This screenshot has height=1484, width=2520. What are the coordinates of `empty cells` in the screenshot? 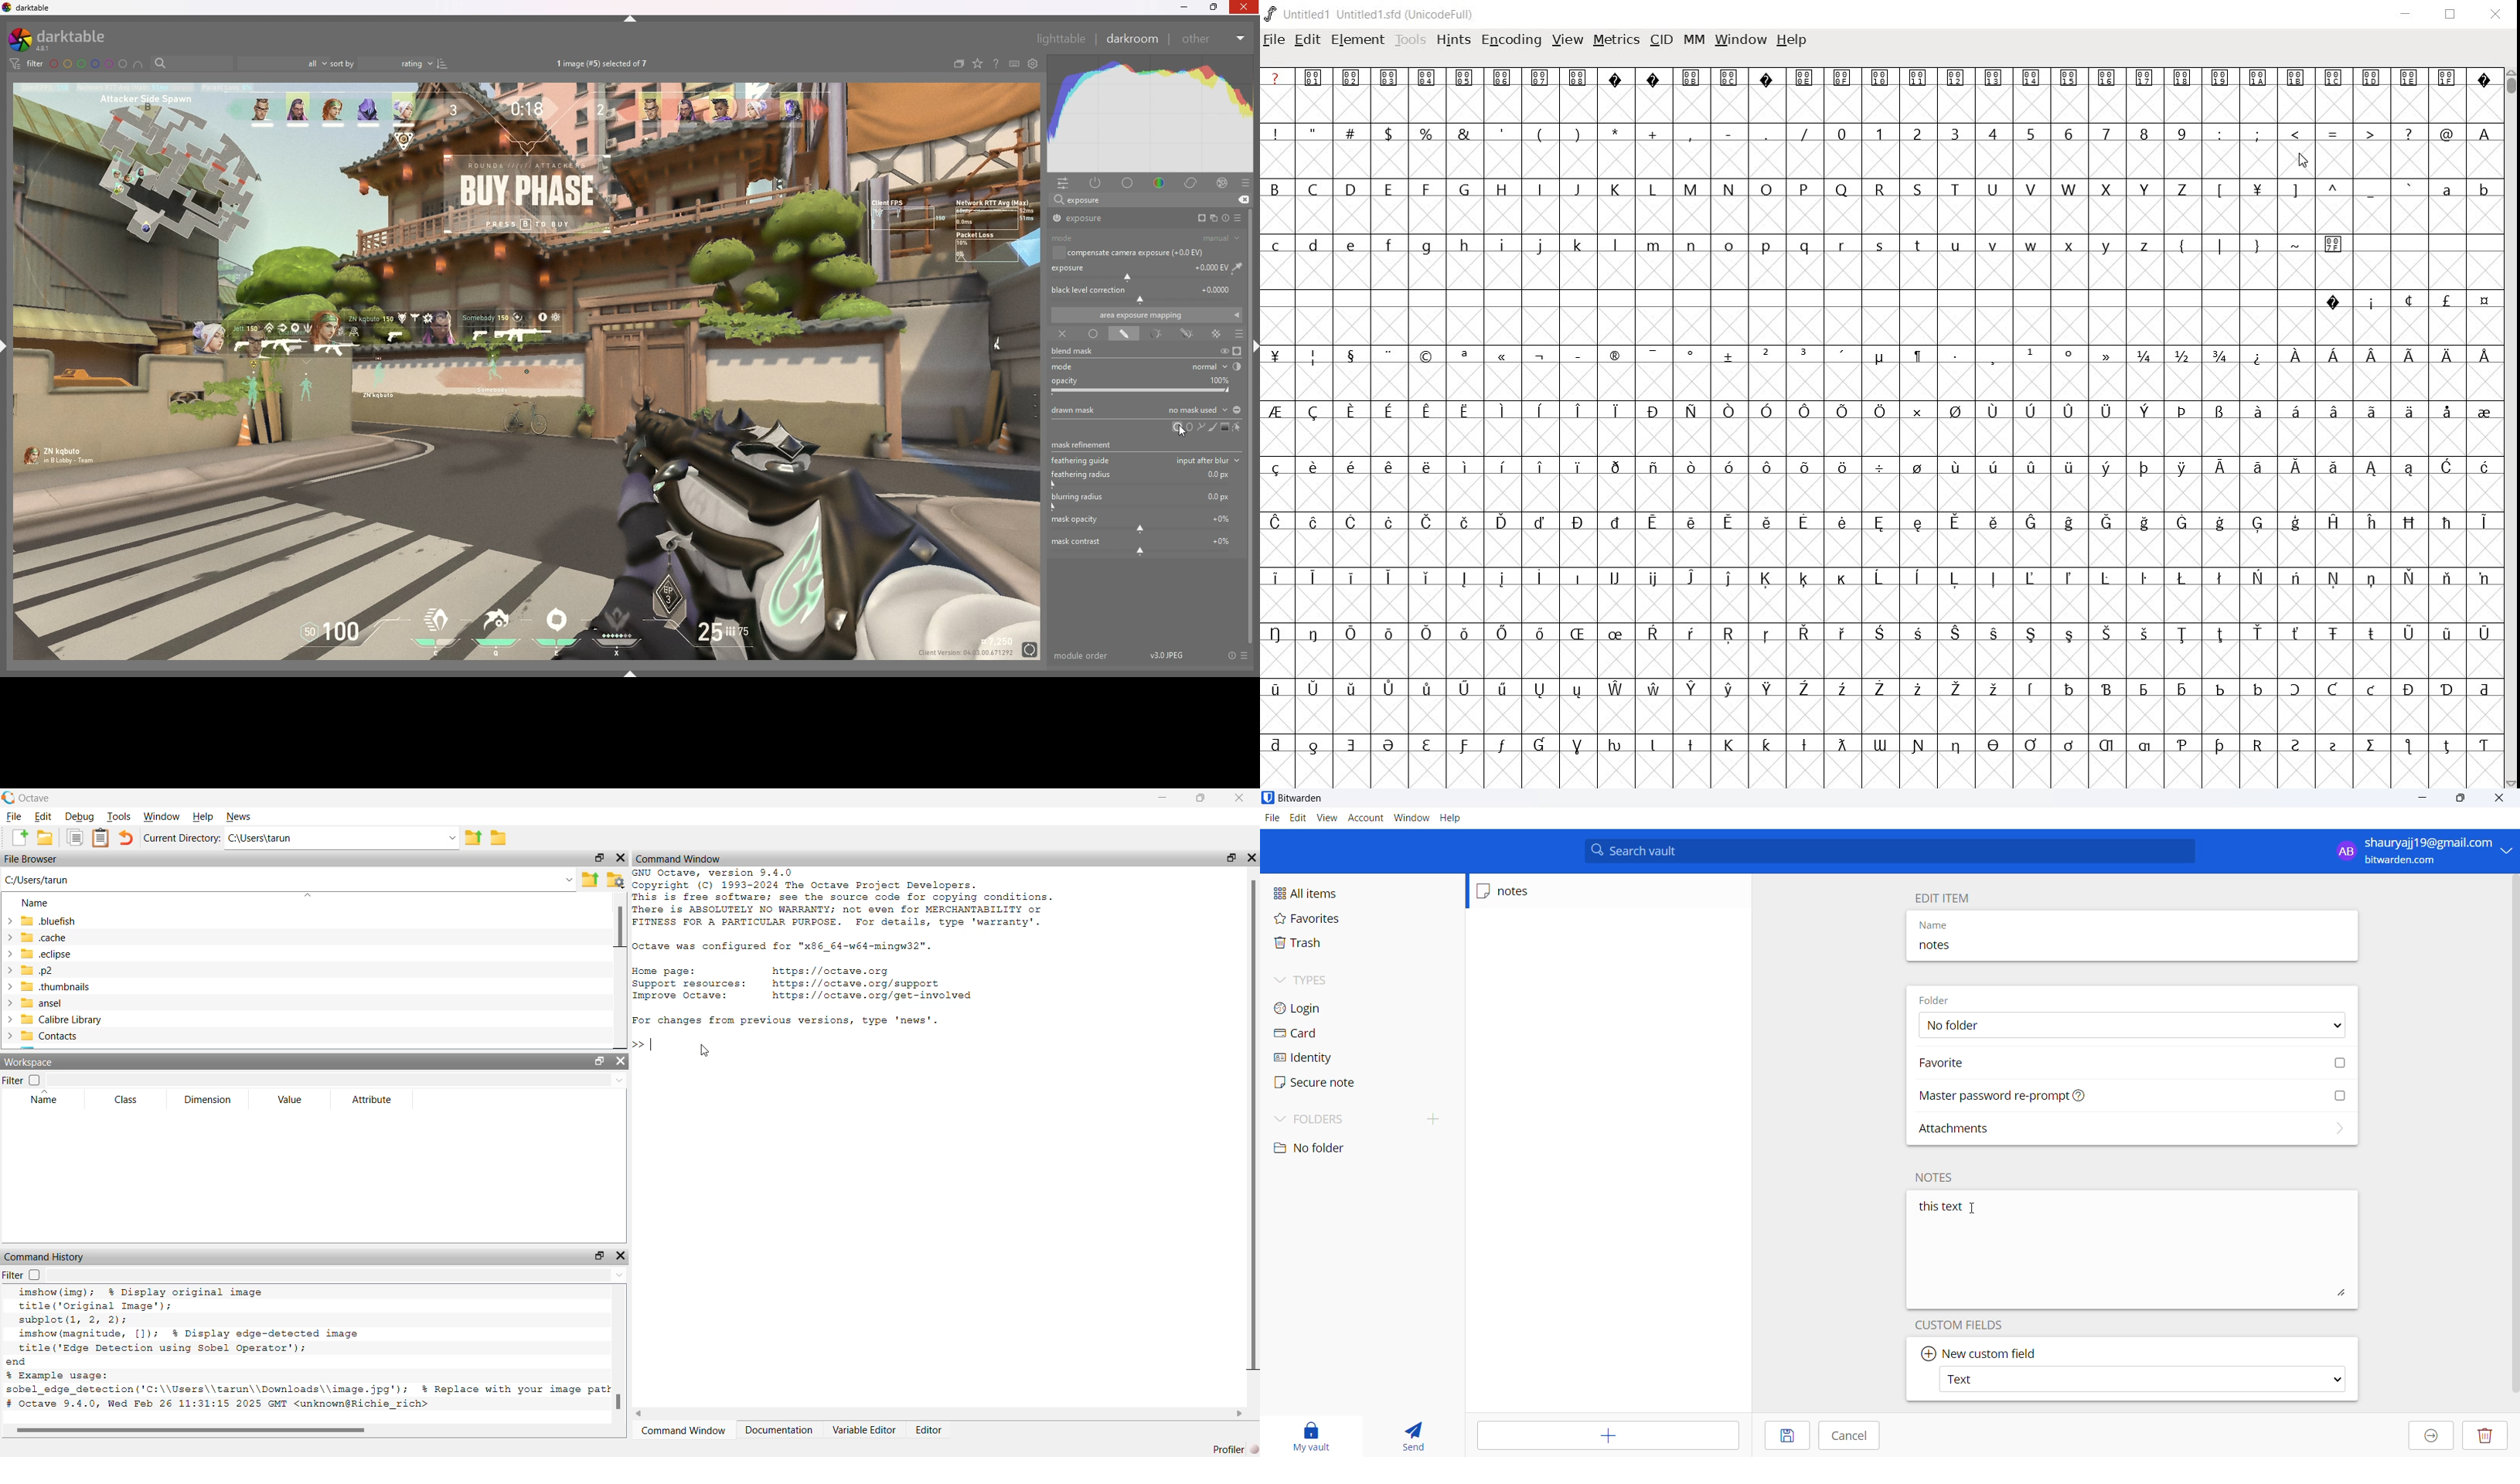 It's located at (1881, 659).